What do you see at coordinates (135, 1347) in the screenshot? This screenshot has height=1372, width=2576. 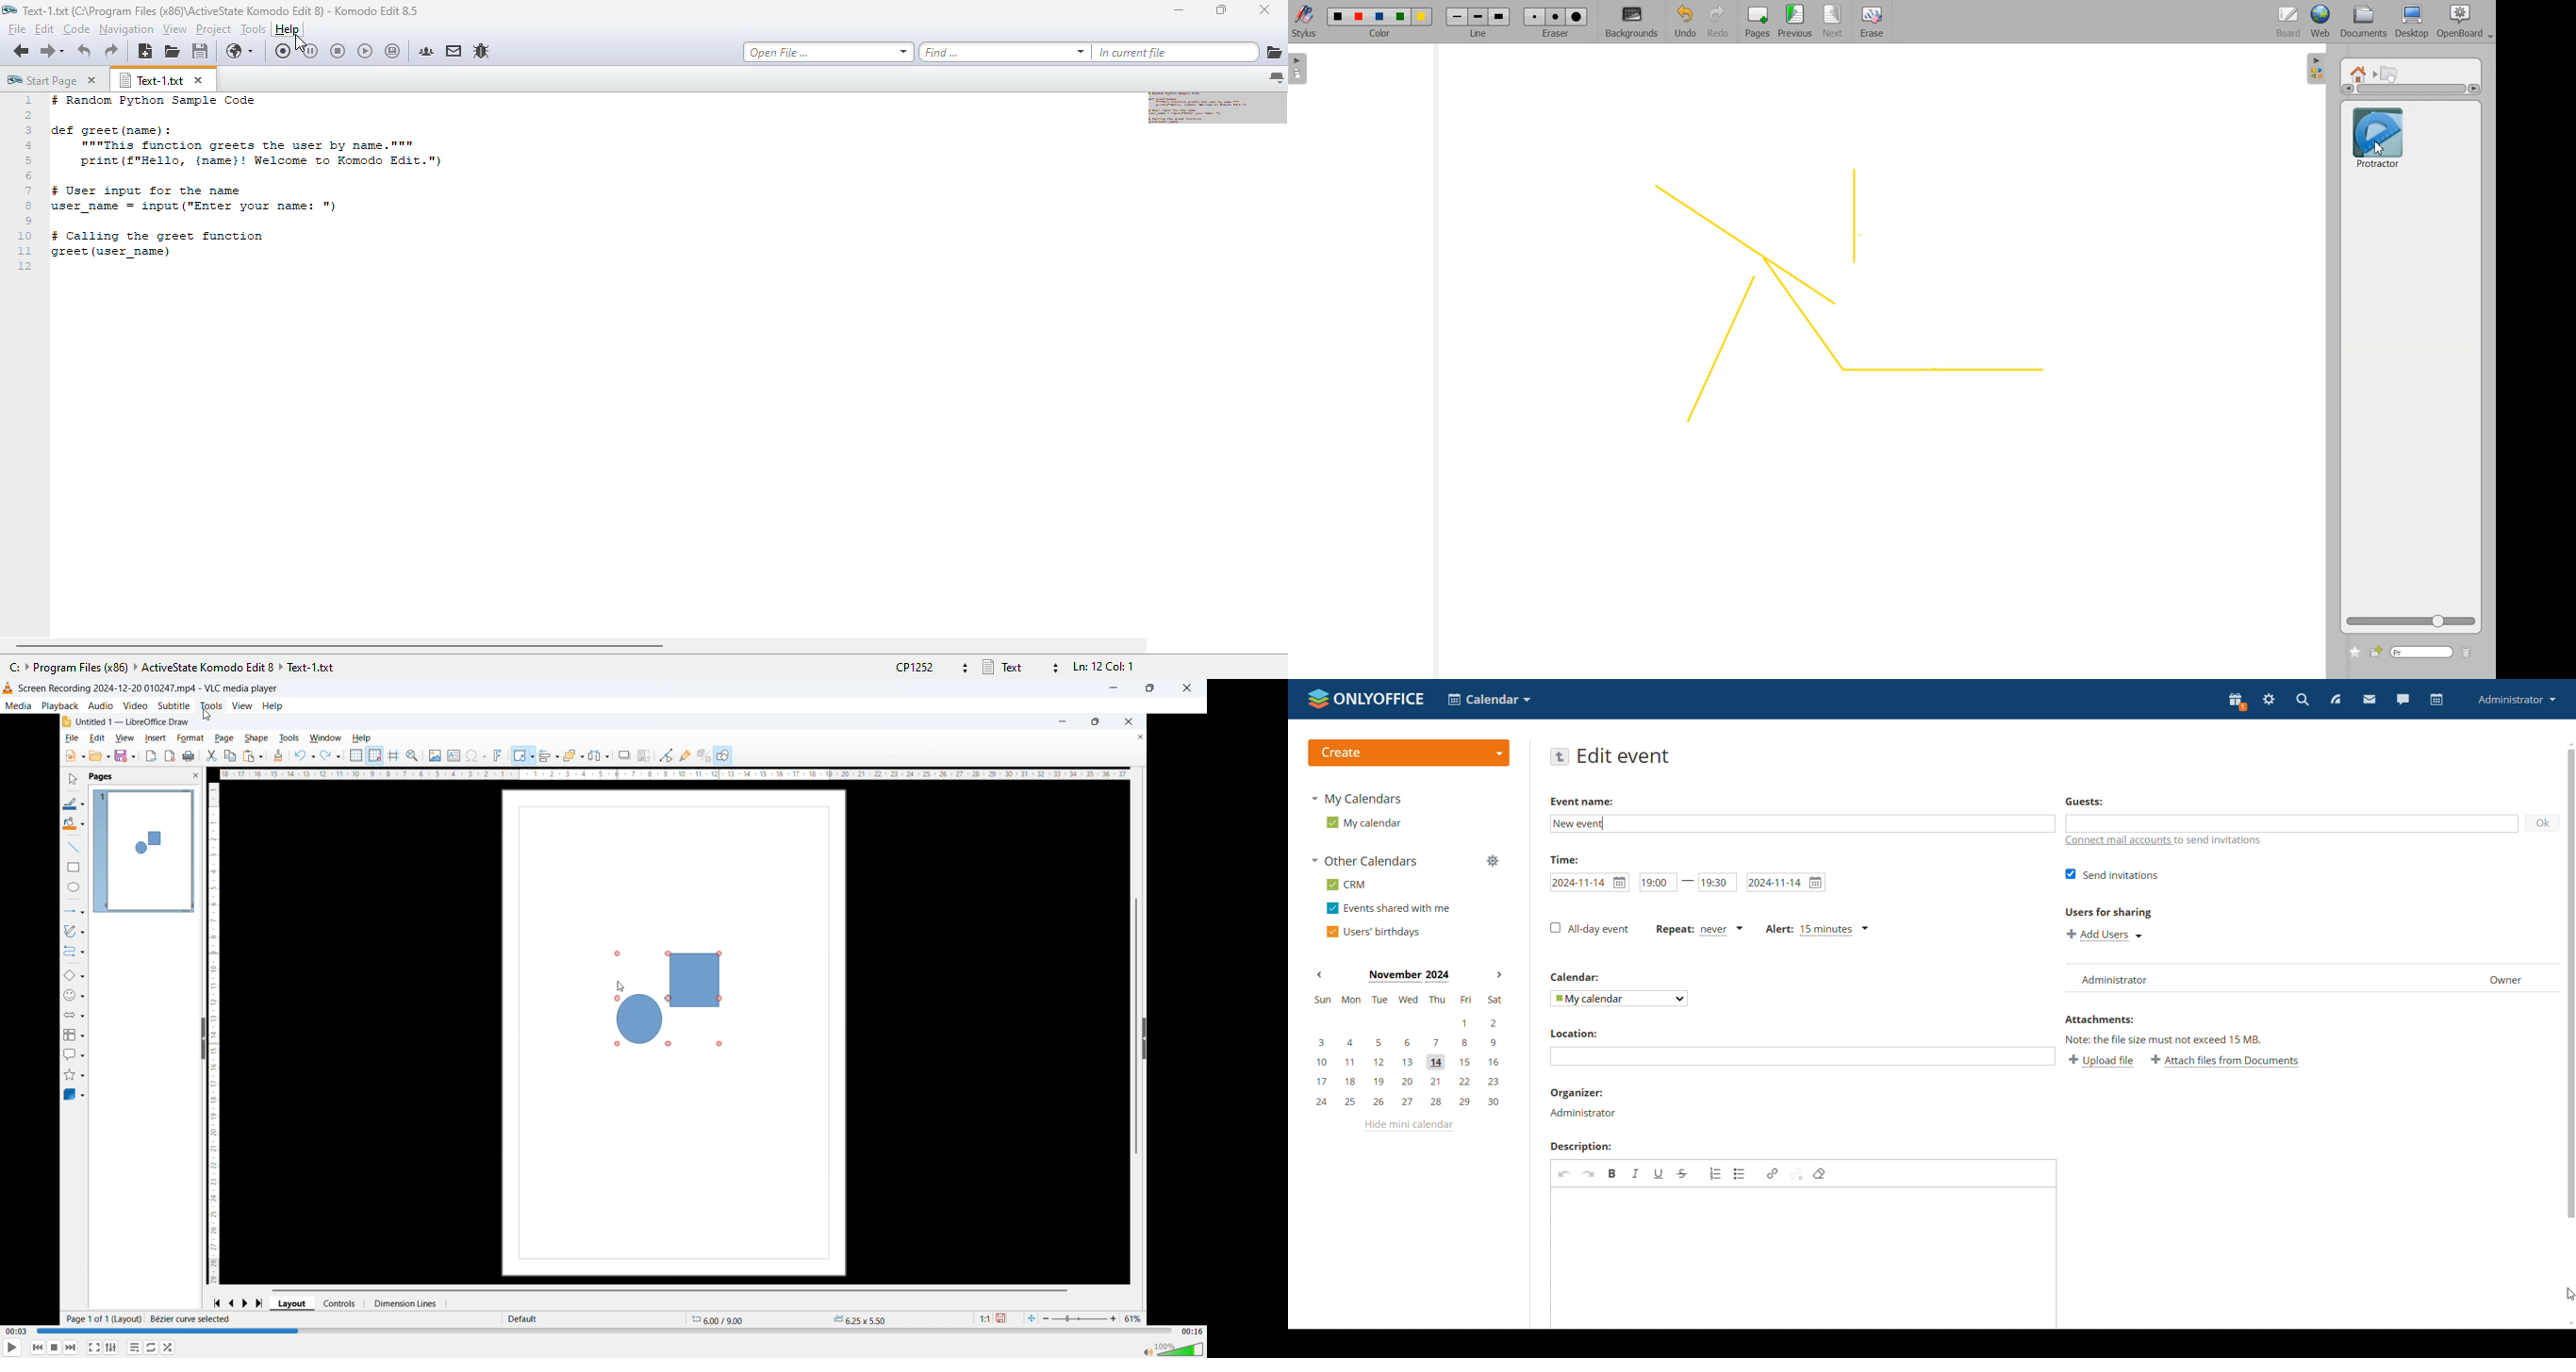 I see `Toggle playlist` at bounding box center [135, 1347].